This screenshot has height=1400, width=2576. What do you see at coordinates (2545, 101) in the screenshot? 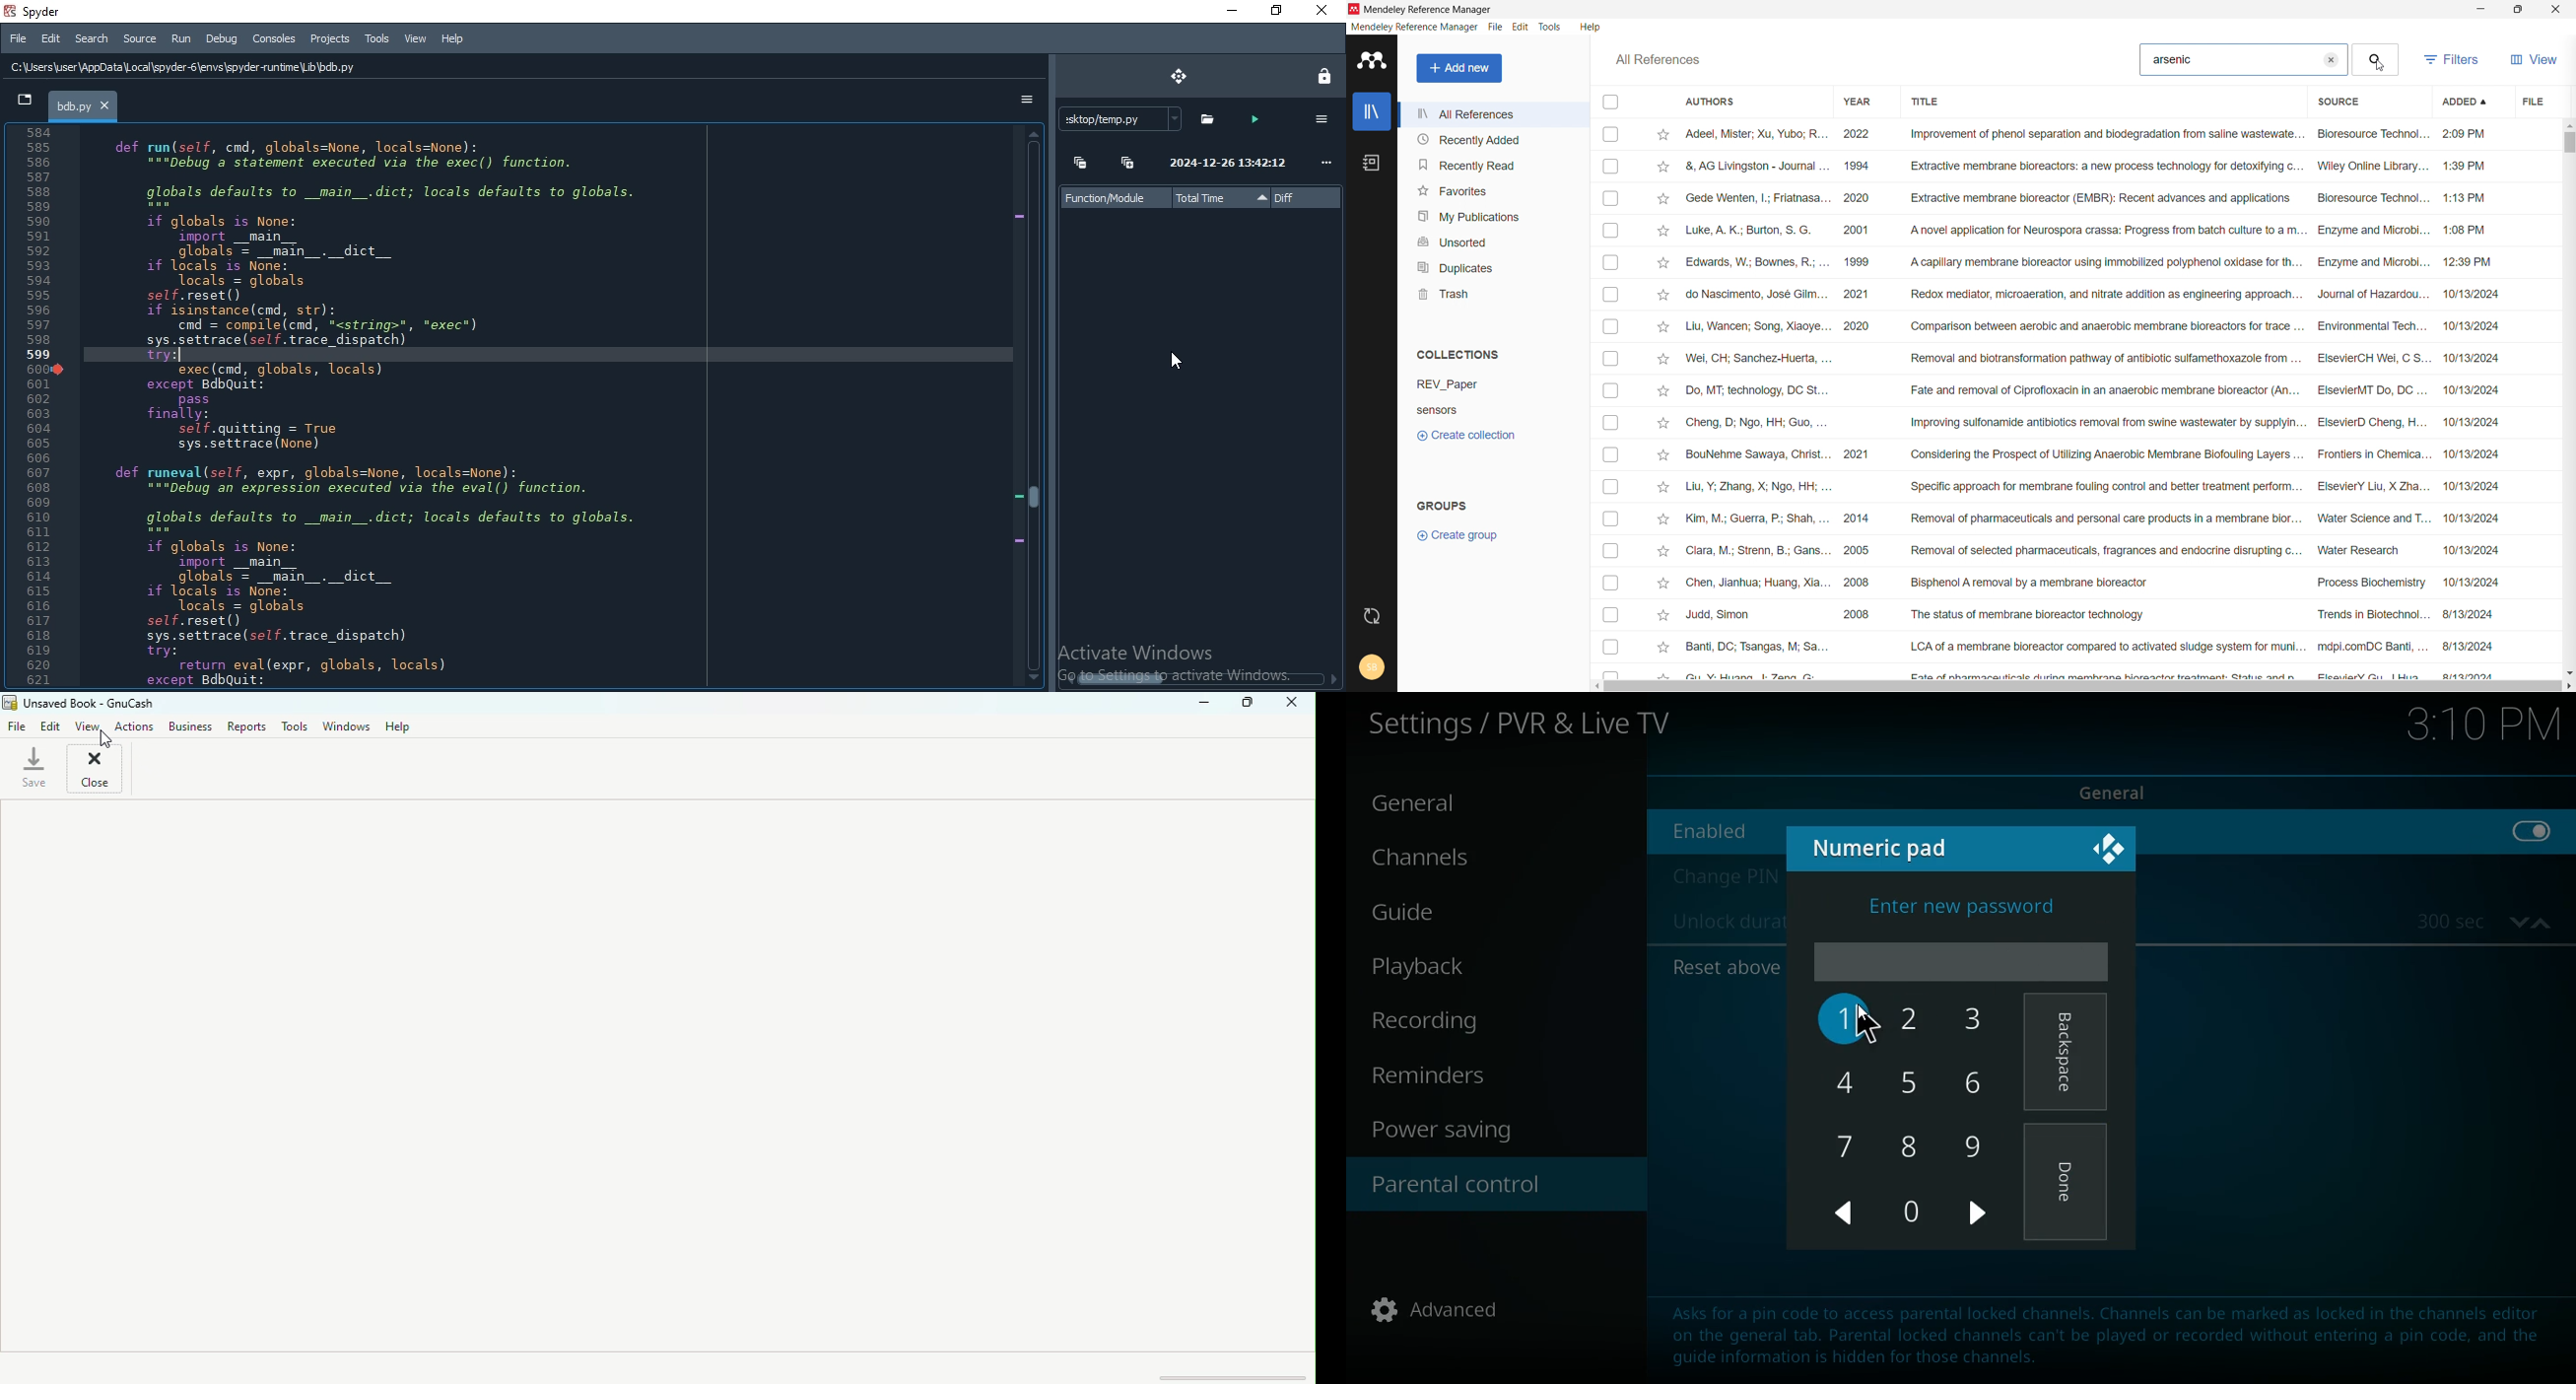
I see `file` at bounding box center [2545, 101].